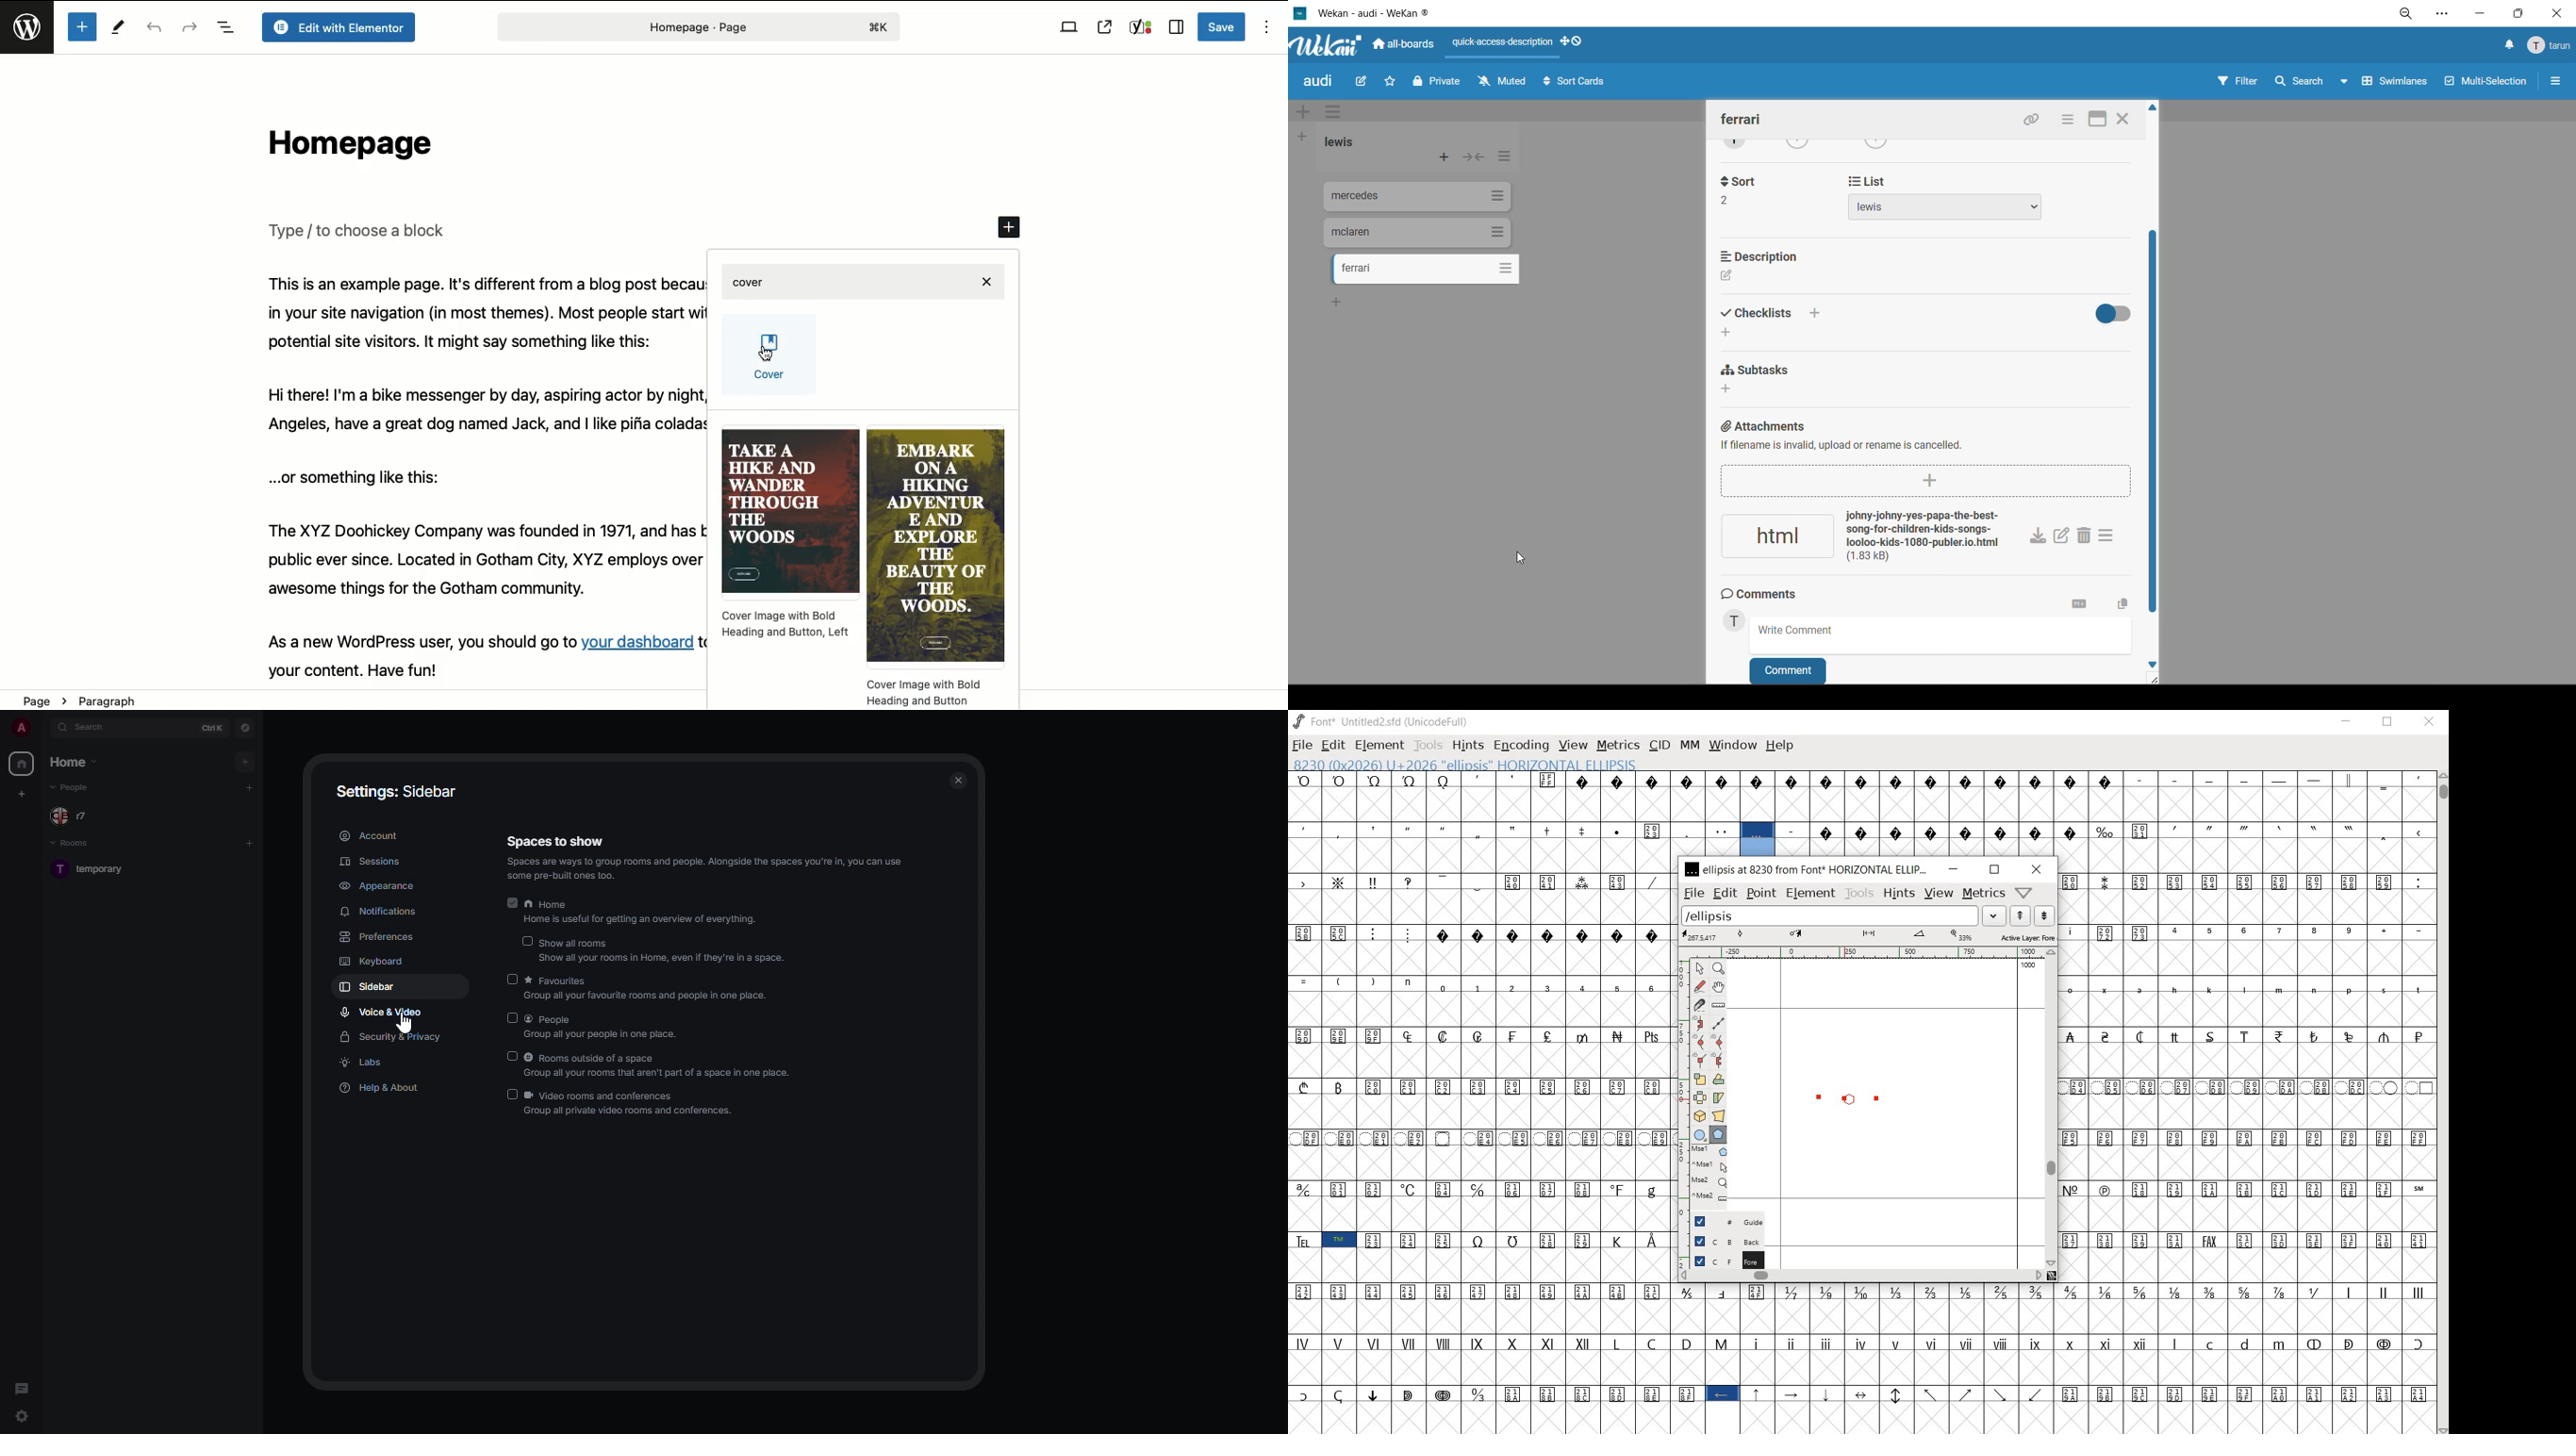 This screenshot has height=1456, width=2576. I want to click on disabled, so click(512, 1056).